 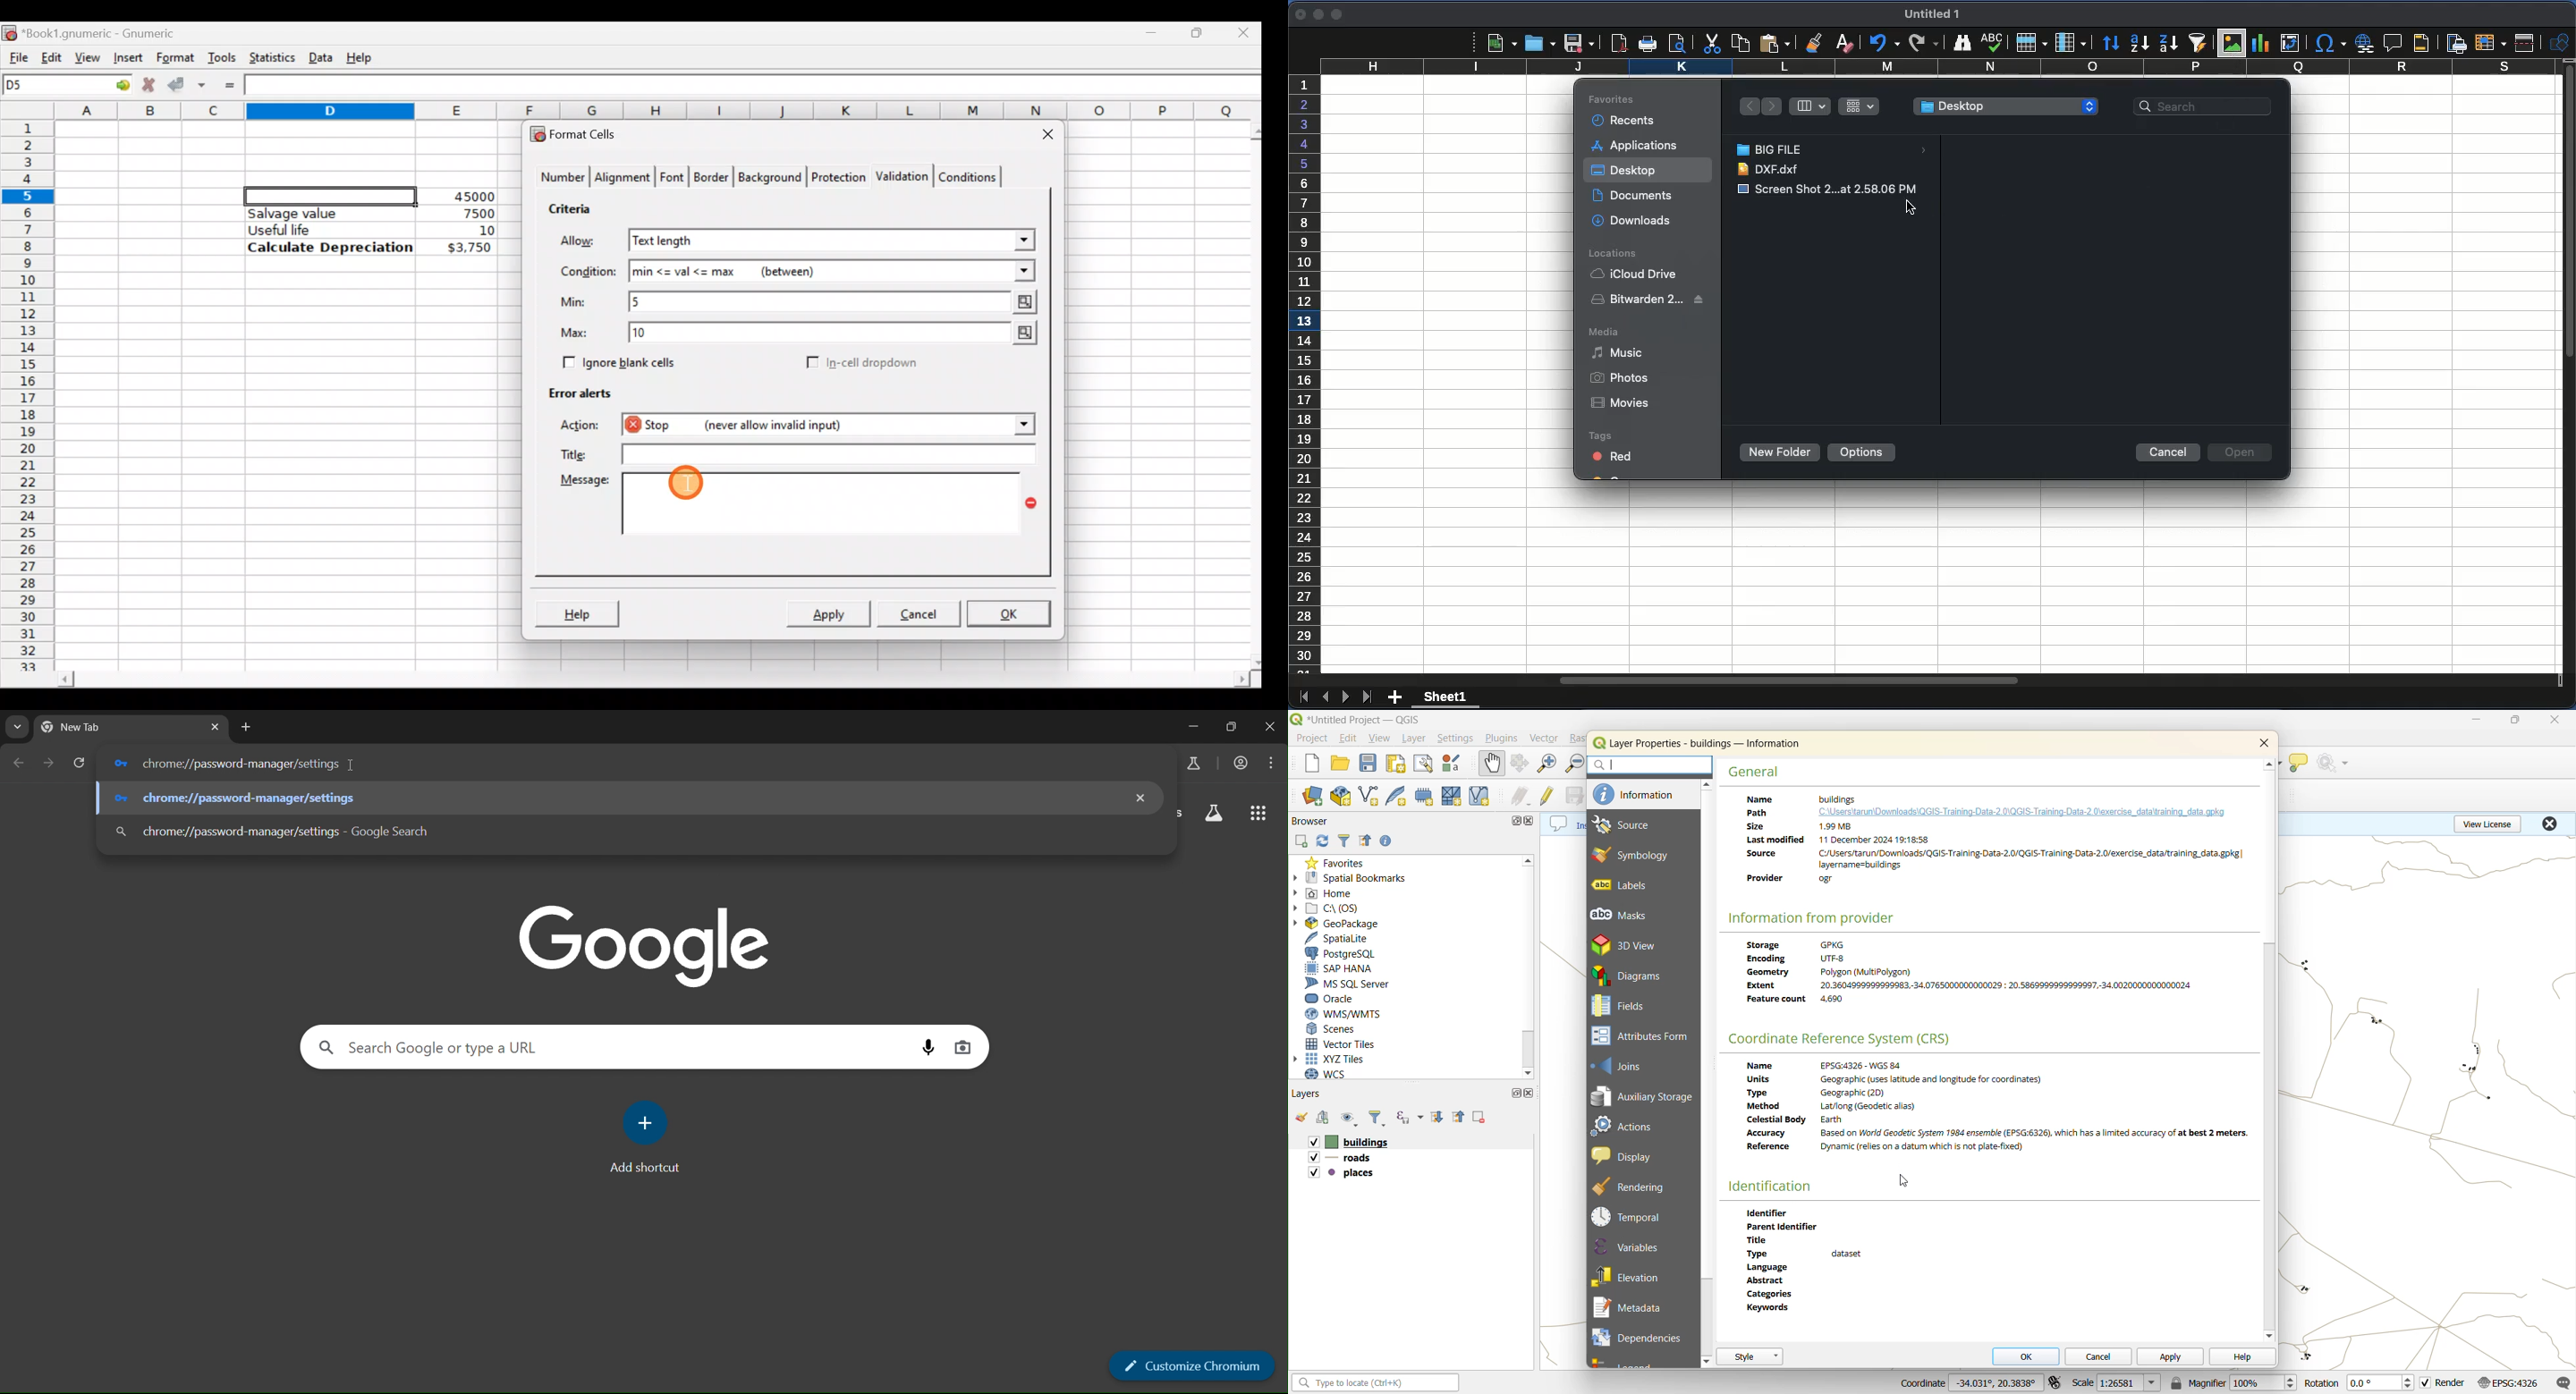 I want to click on paste, so click(x=1775, y=42).